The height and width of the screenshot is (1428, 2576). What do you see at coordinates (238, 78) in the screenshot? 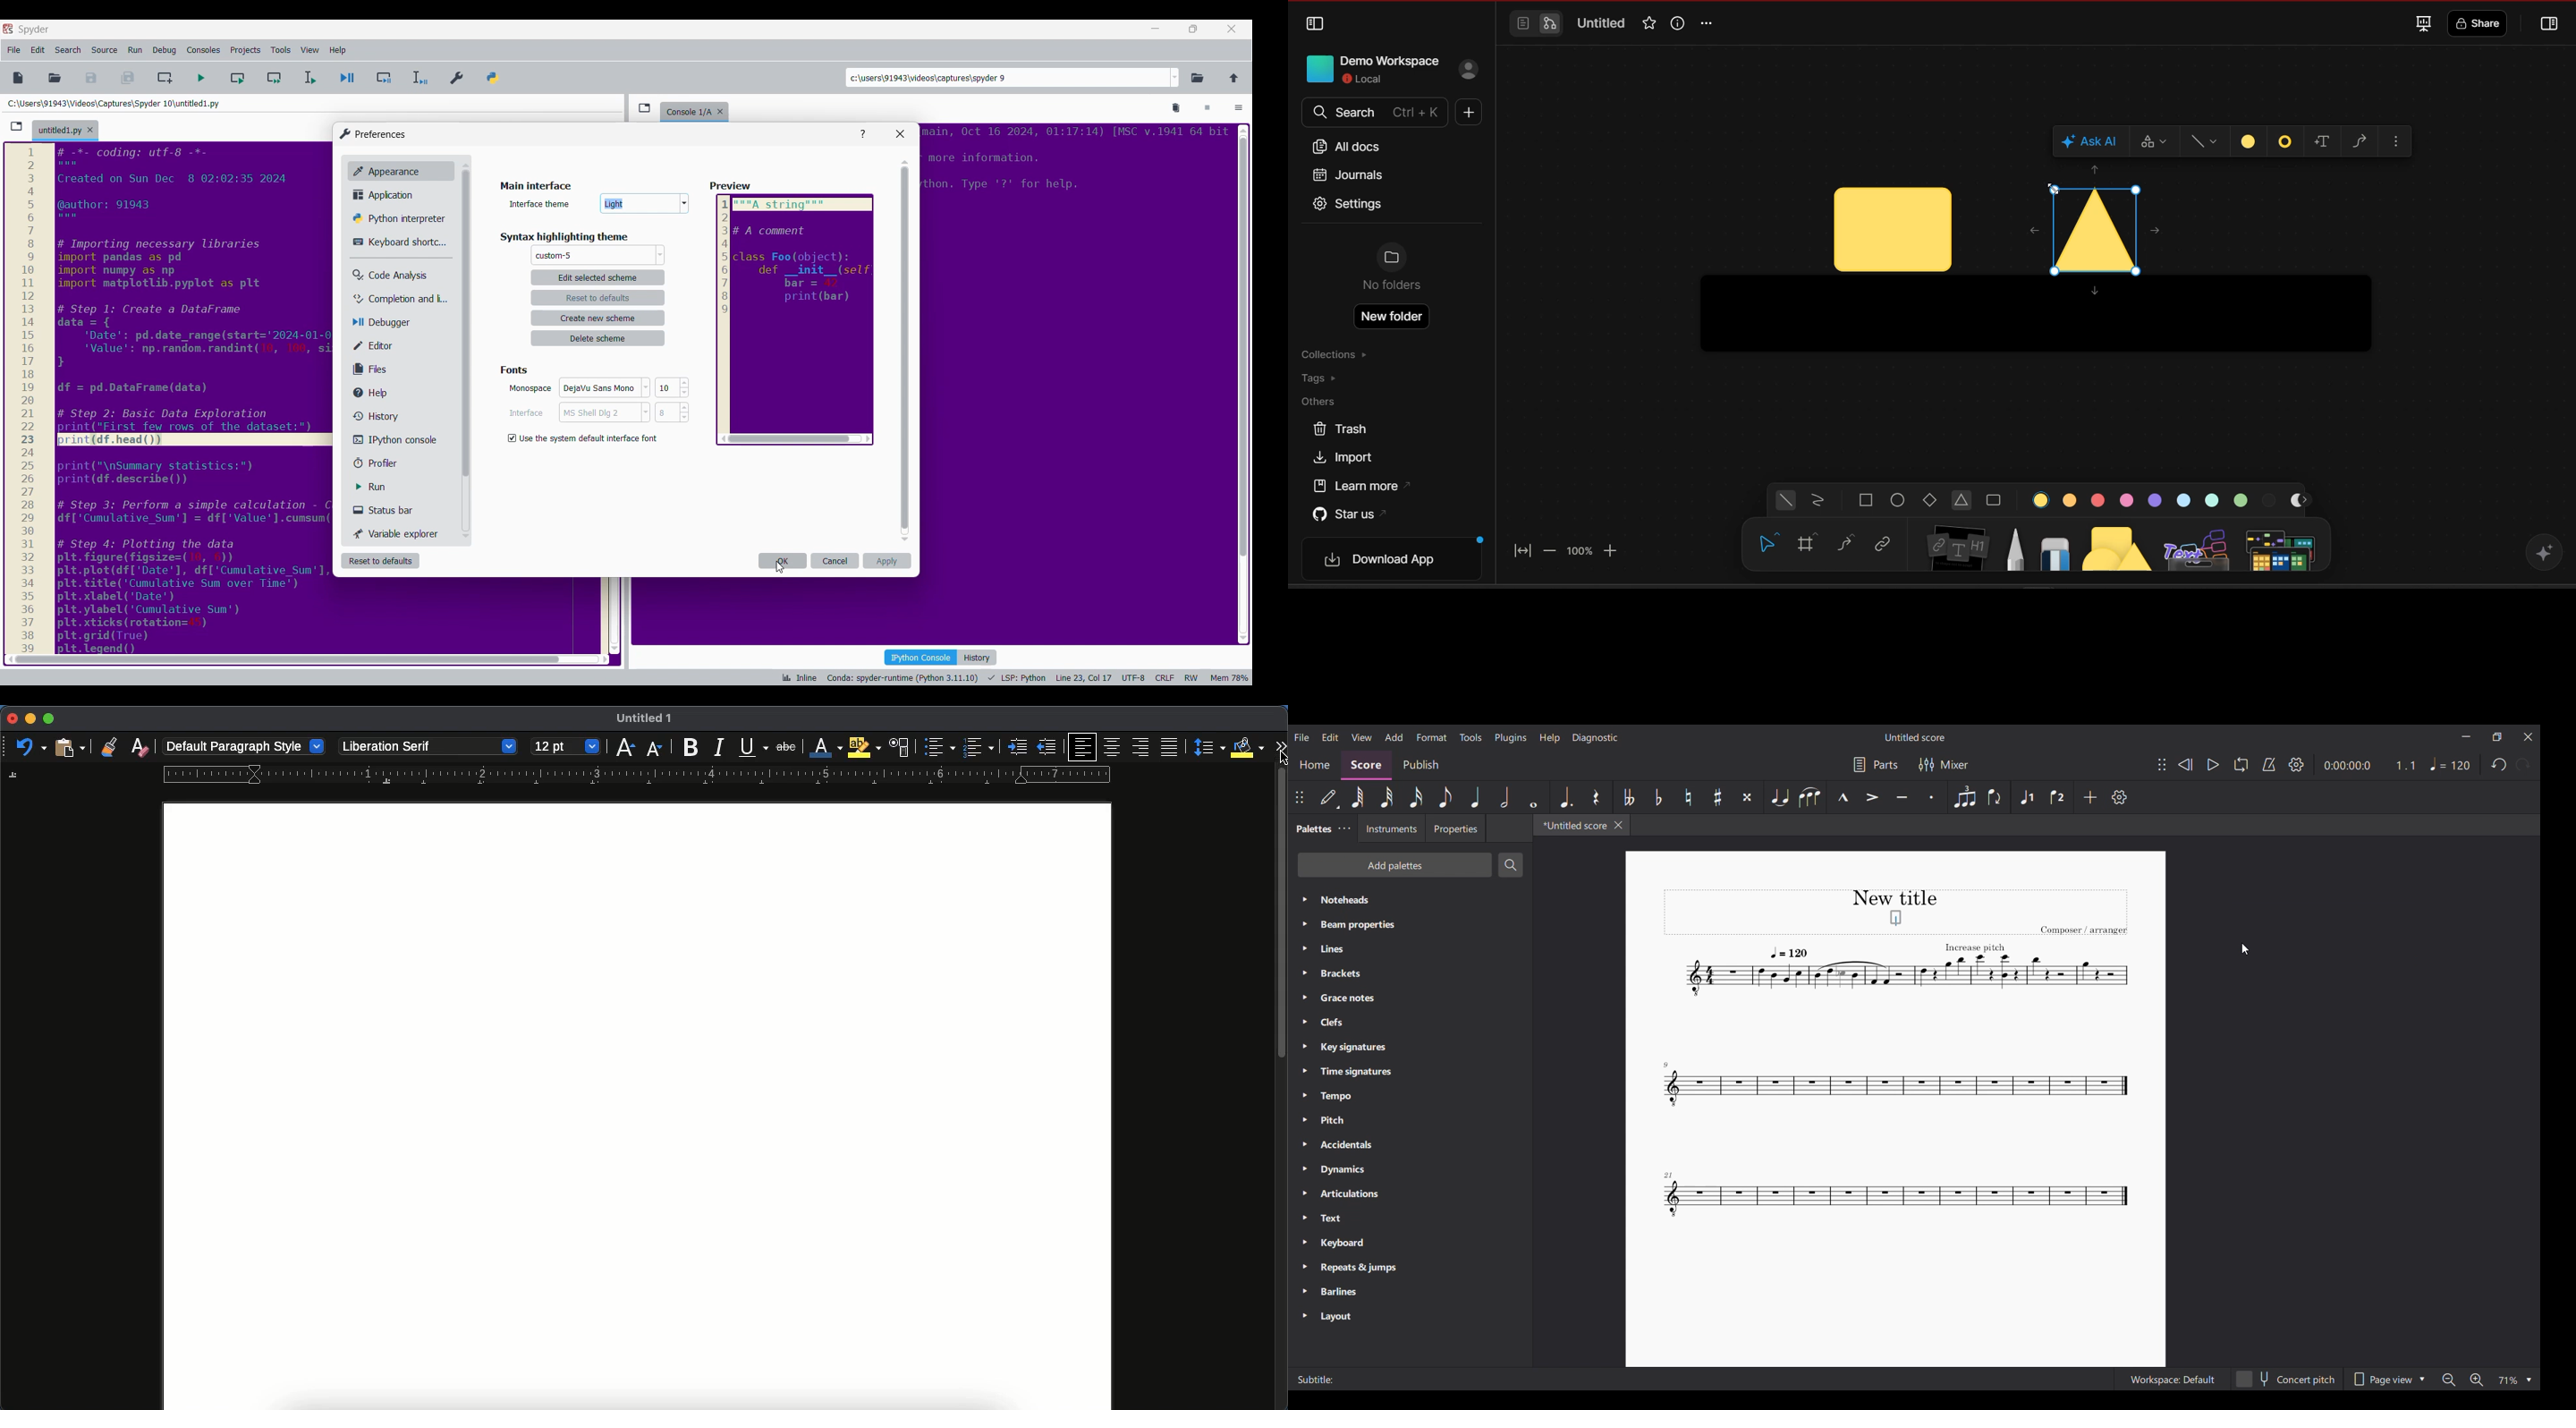
I see `Run current cell` at bounding box center [238, 78].